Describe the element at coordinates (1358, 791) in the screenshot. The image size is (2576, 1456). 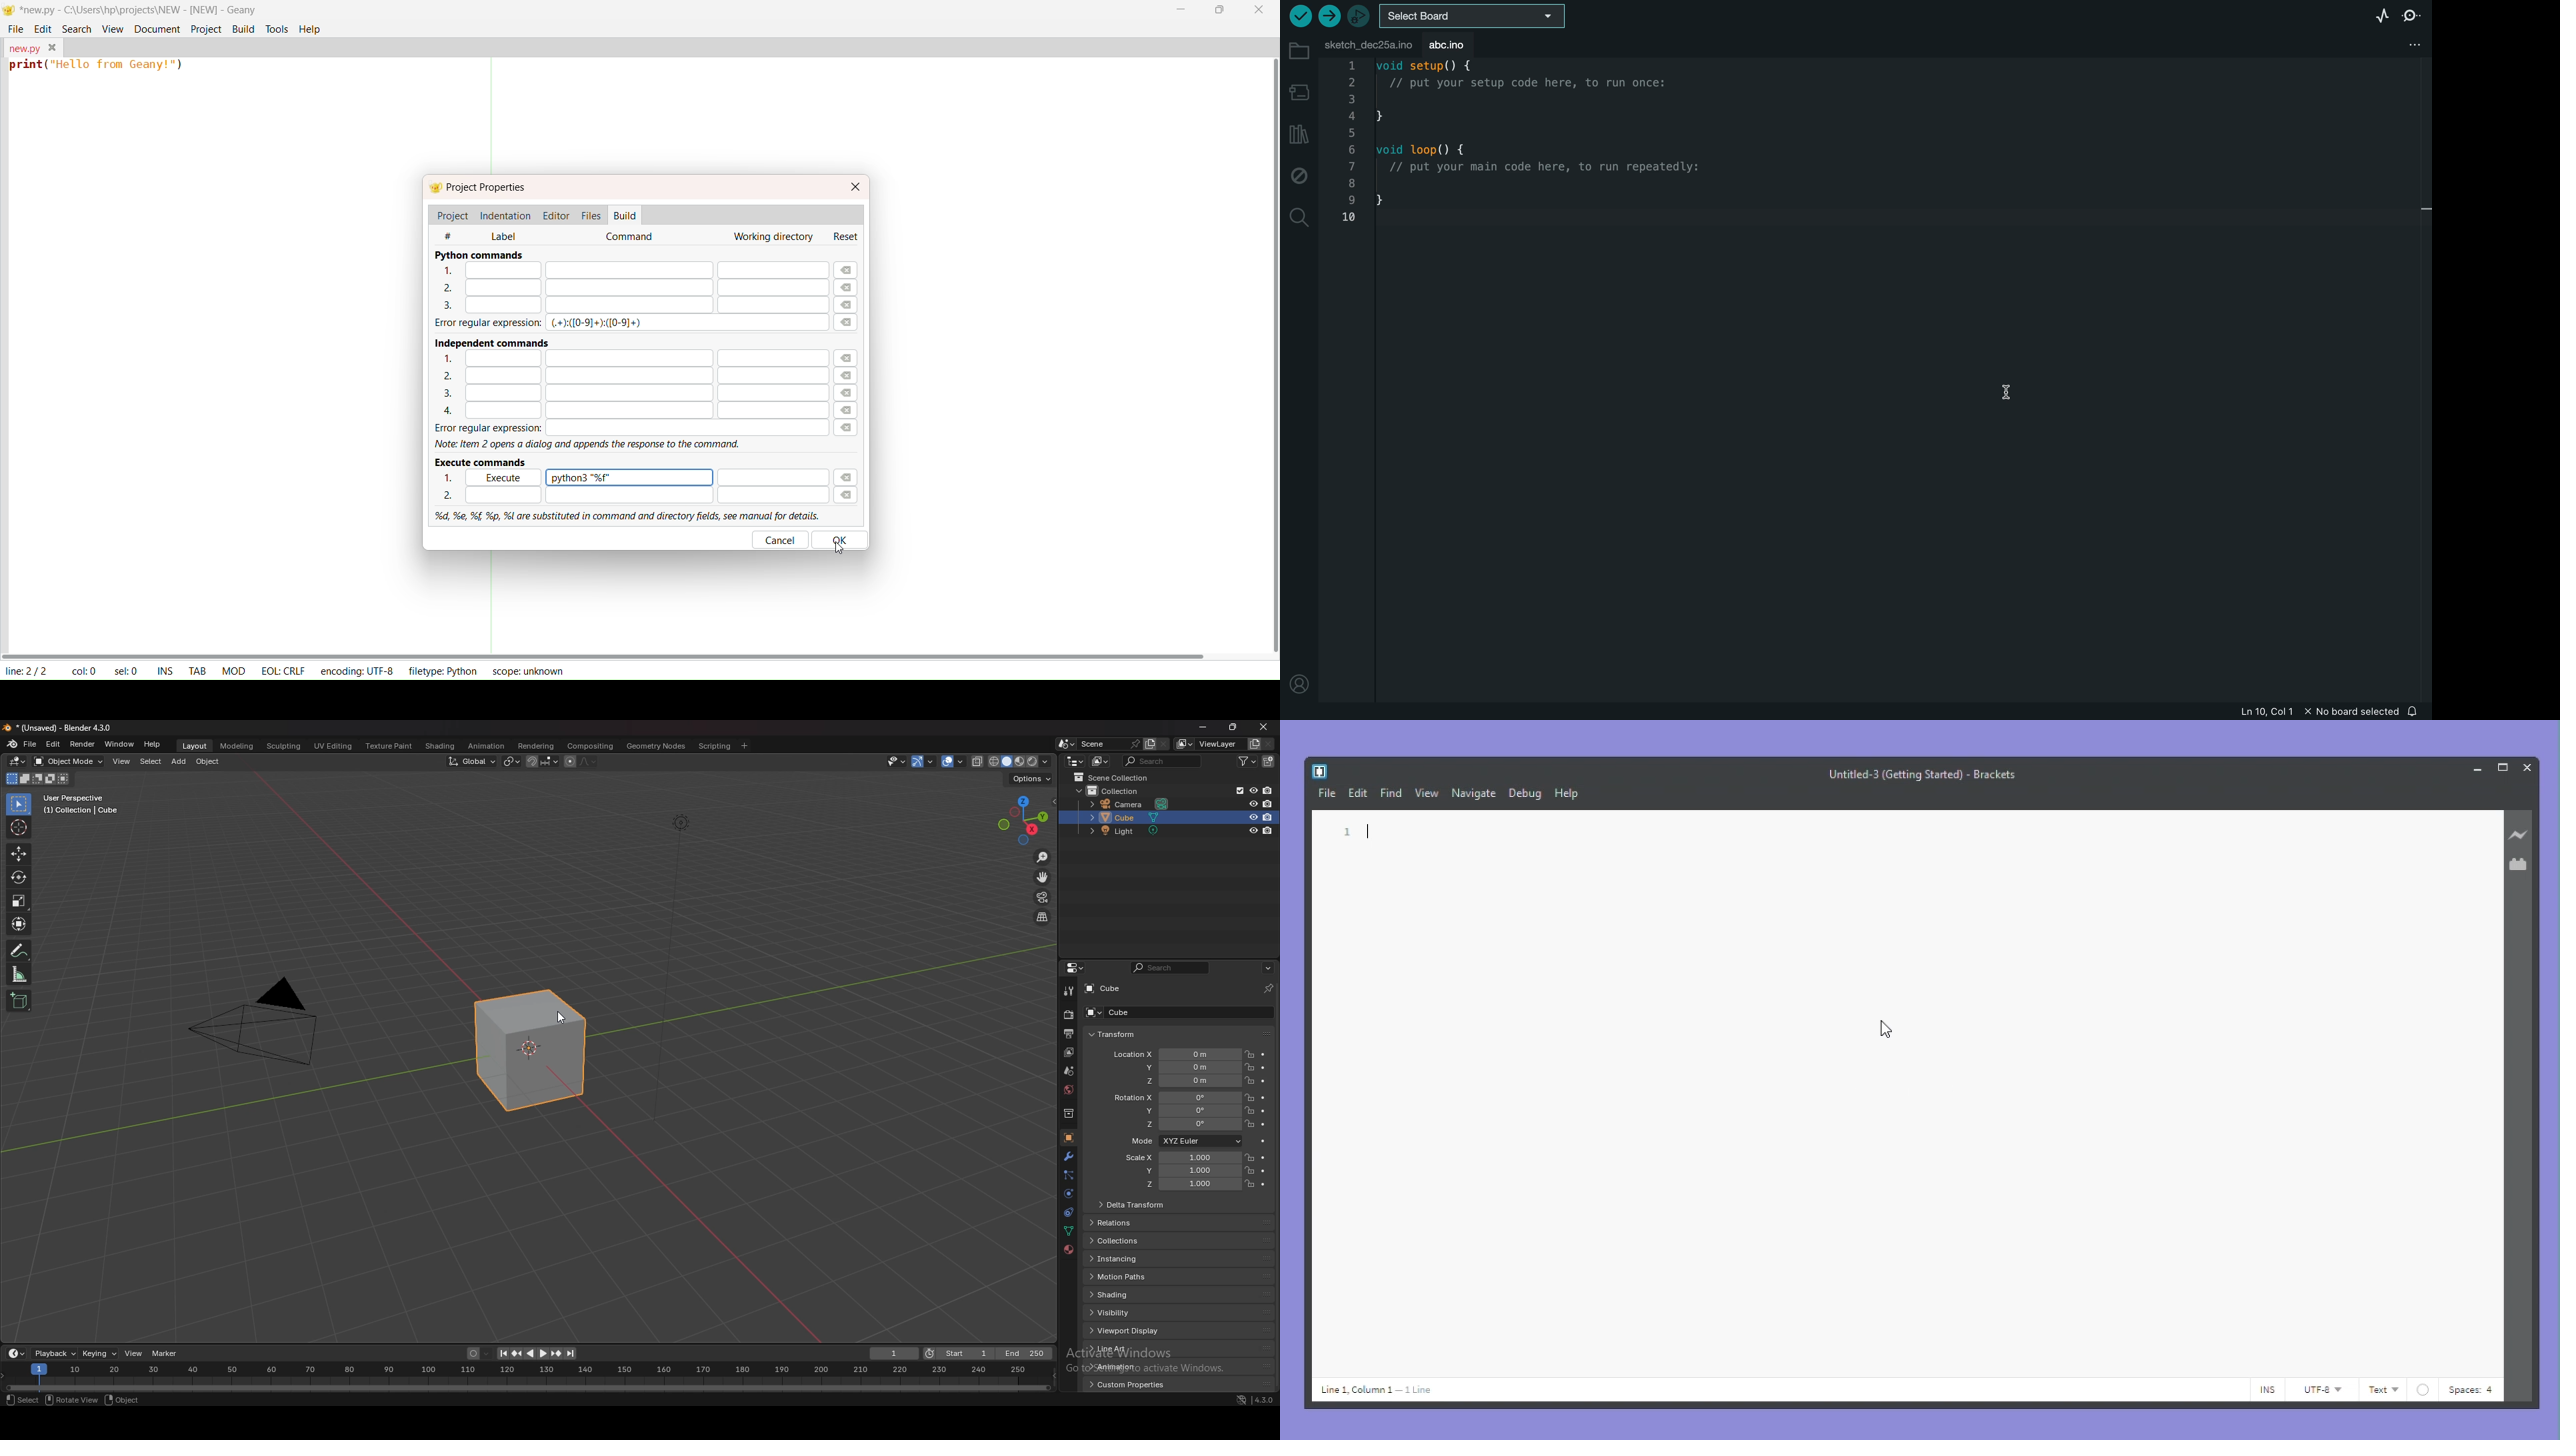
I see `Edit` at that location.